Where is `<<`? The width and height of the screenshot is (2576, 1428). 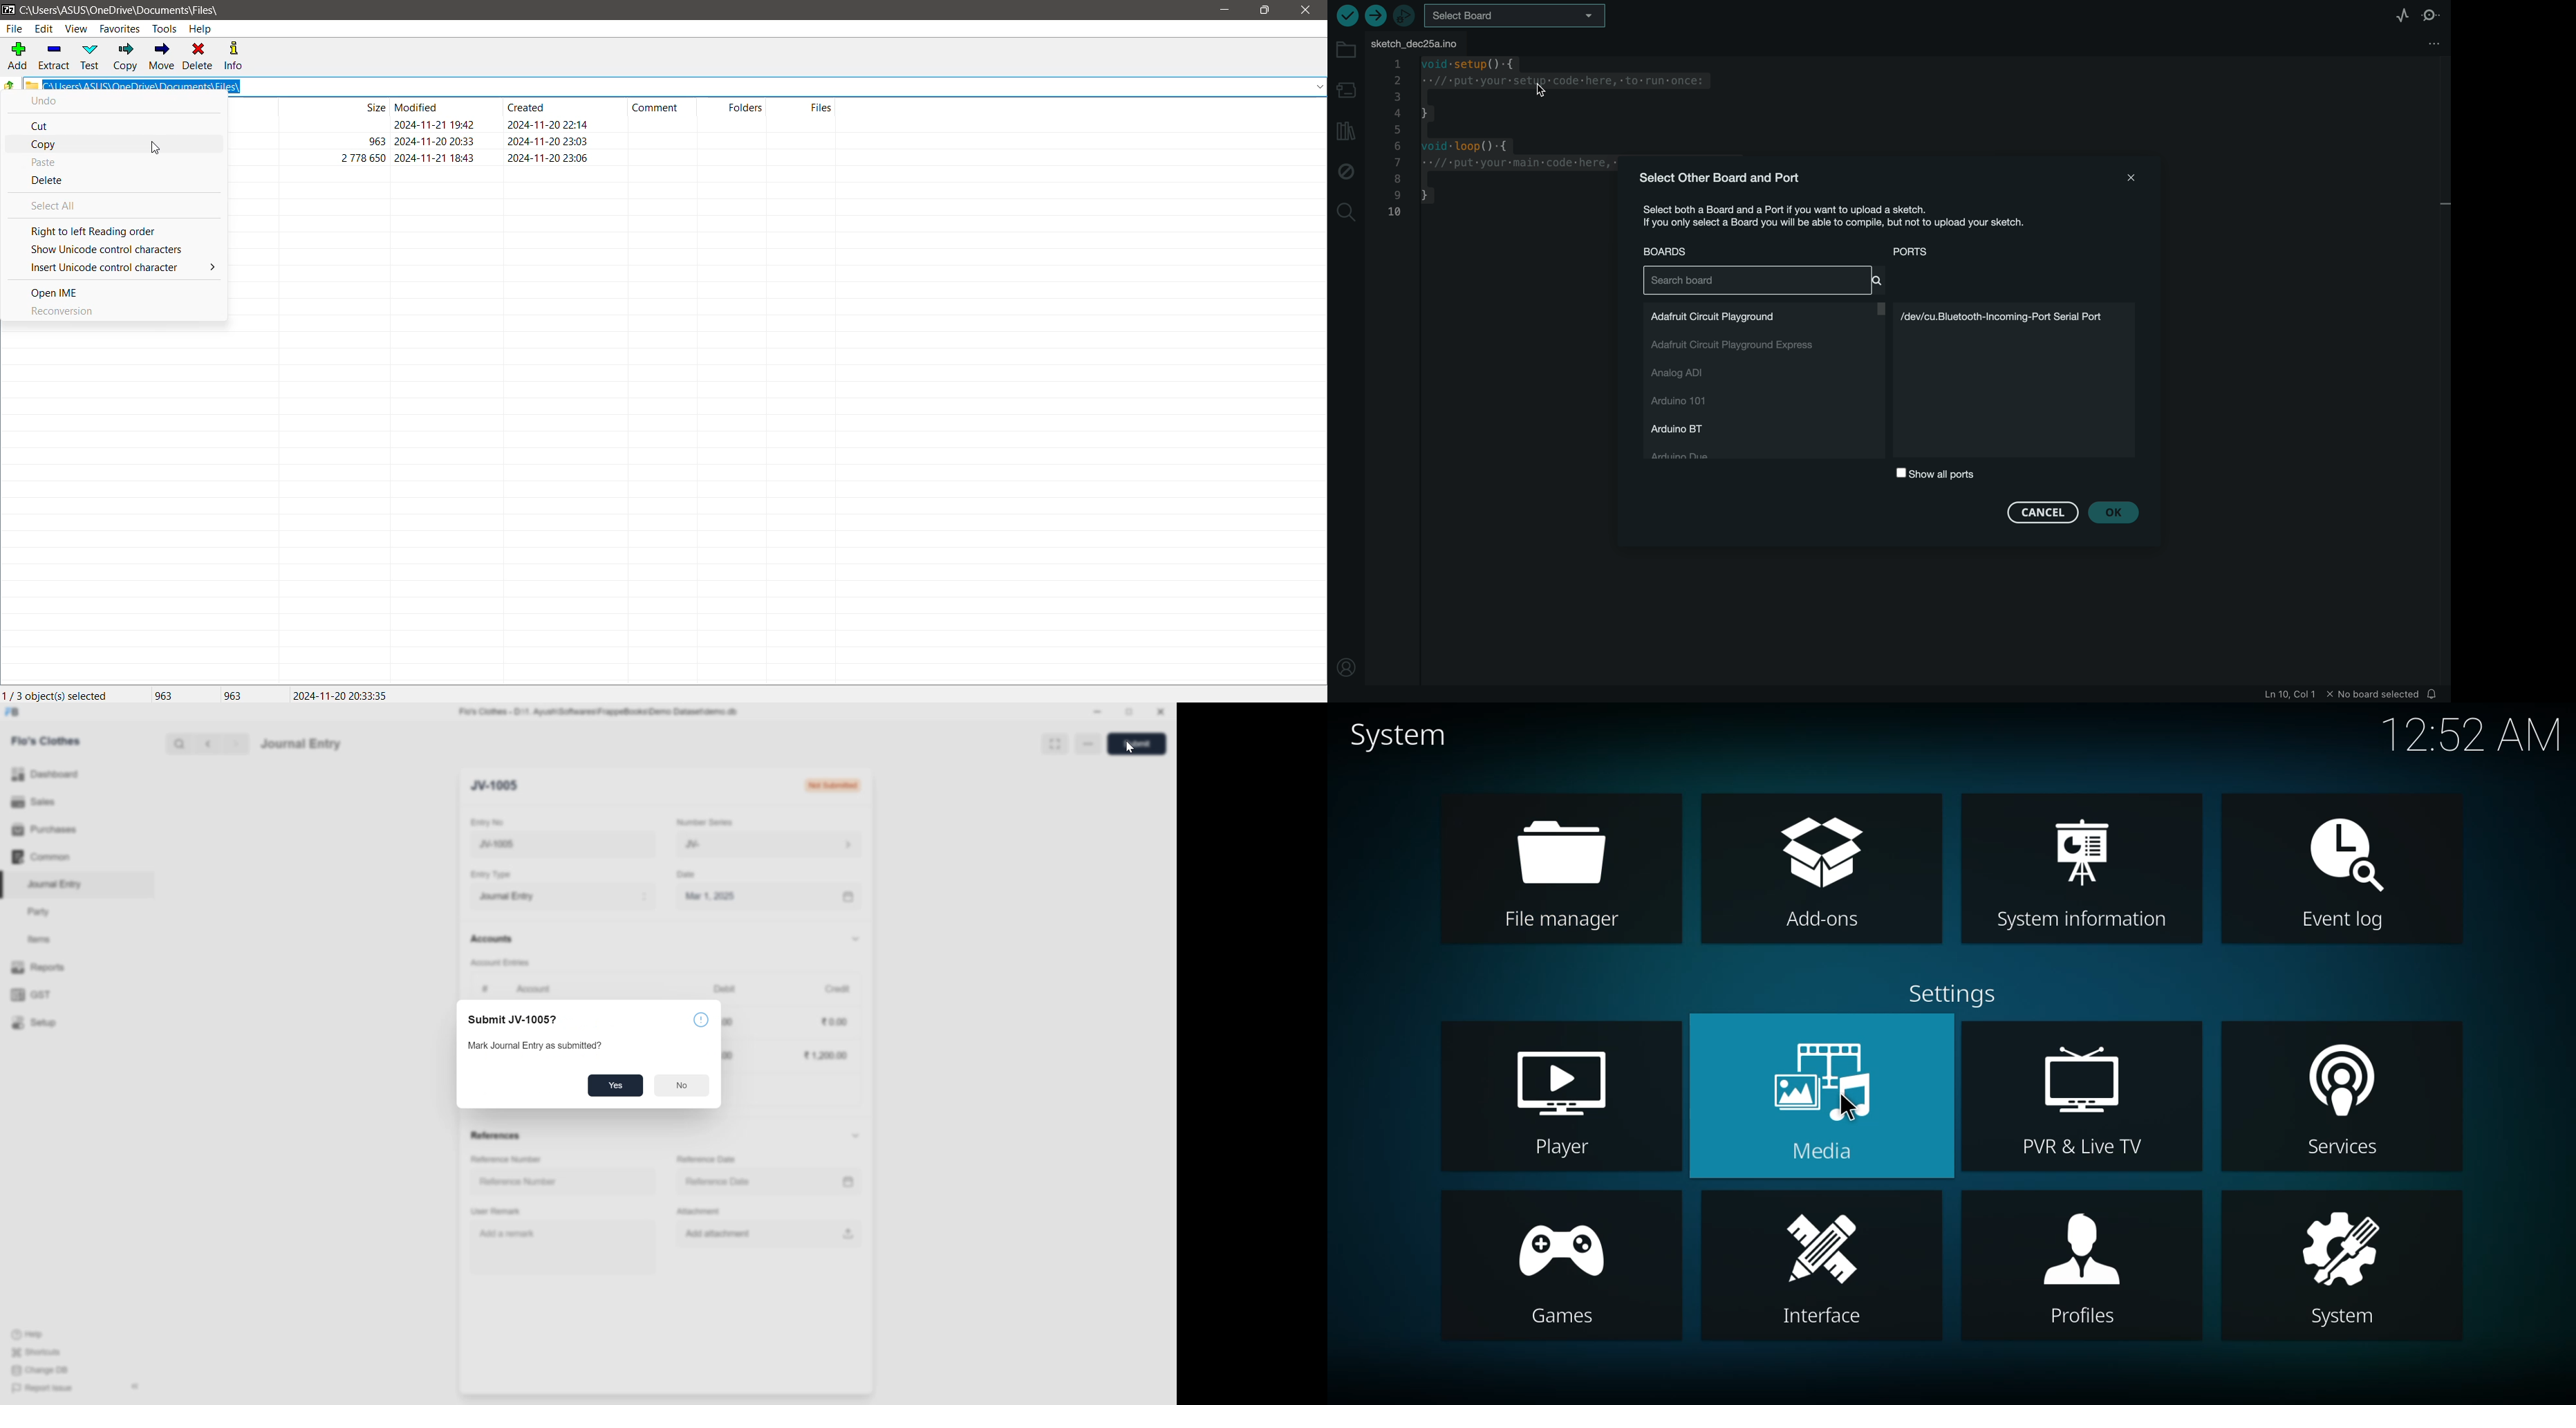 << is located at coordinates (135, 1387).